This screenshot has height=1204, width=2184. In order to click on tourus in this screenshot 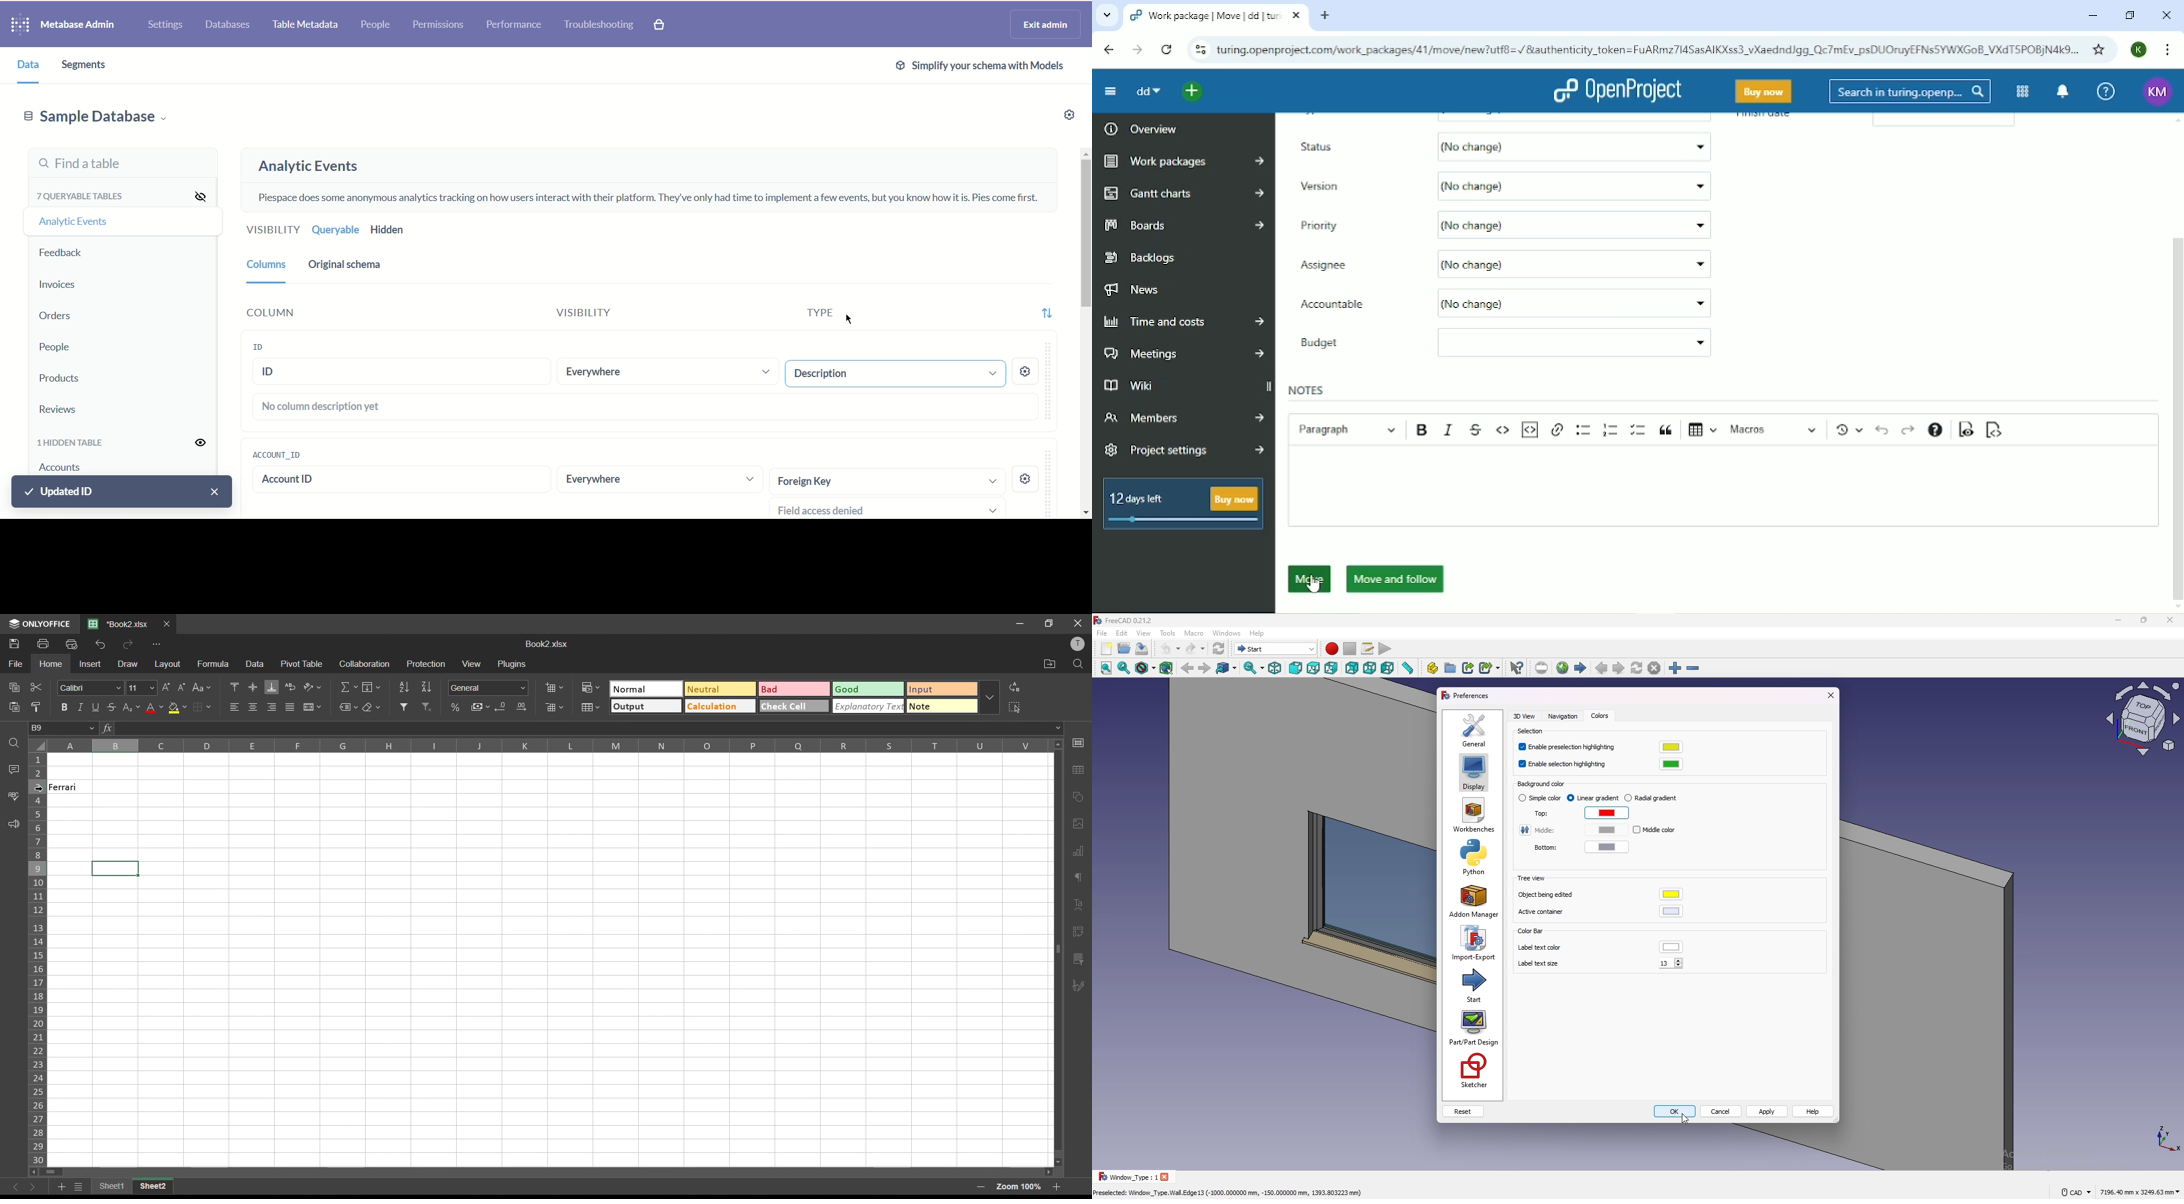, I will do `click(2161, 1138)`.